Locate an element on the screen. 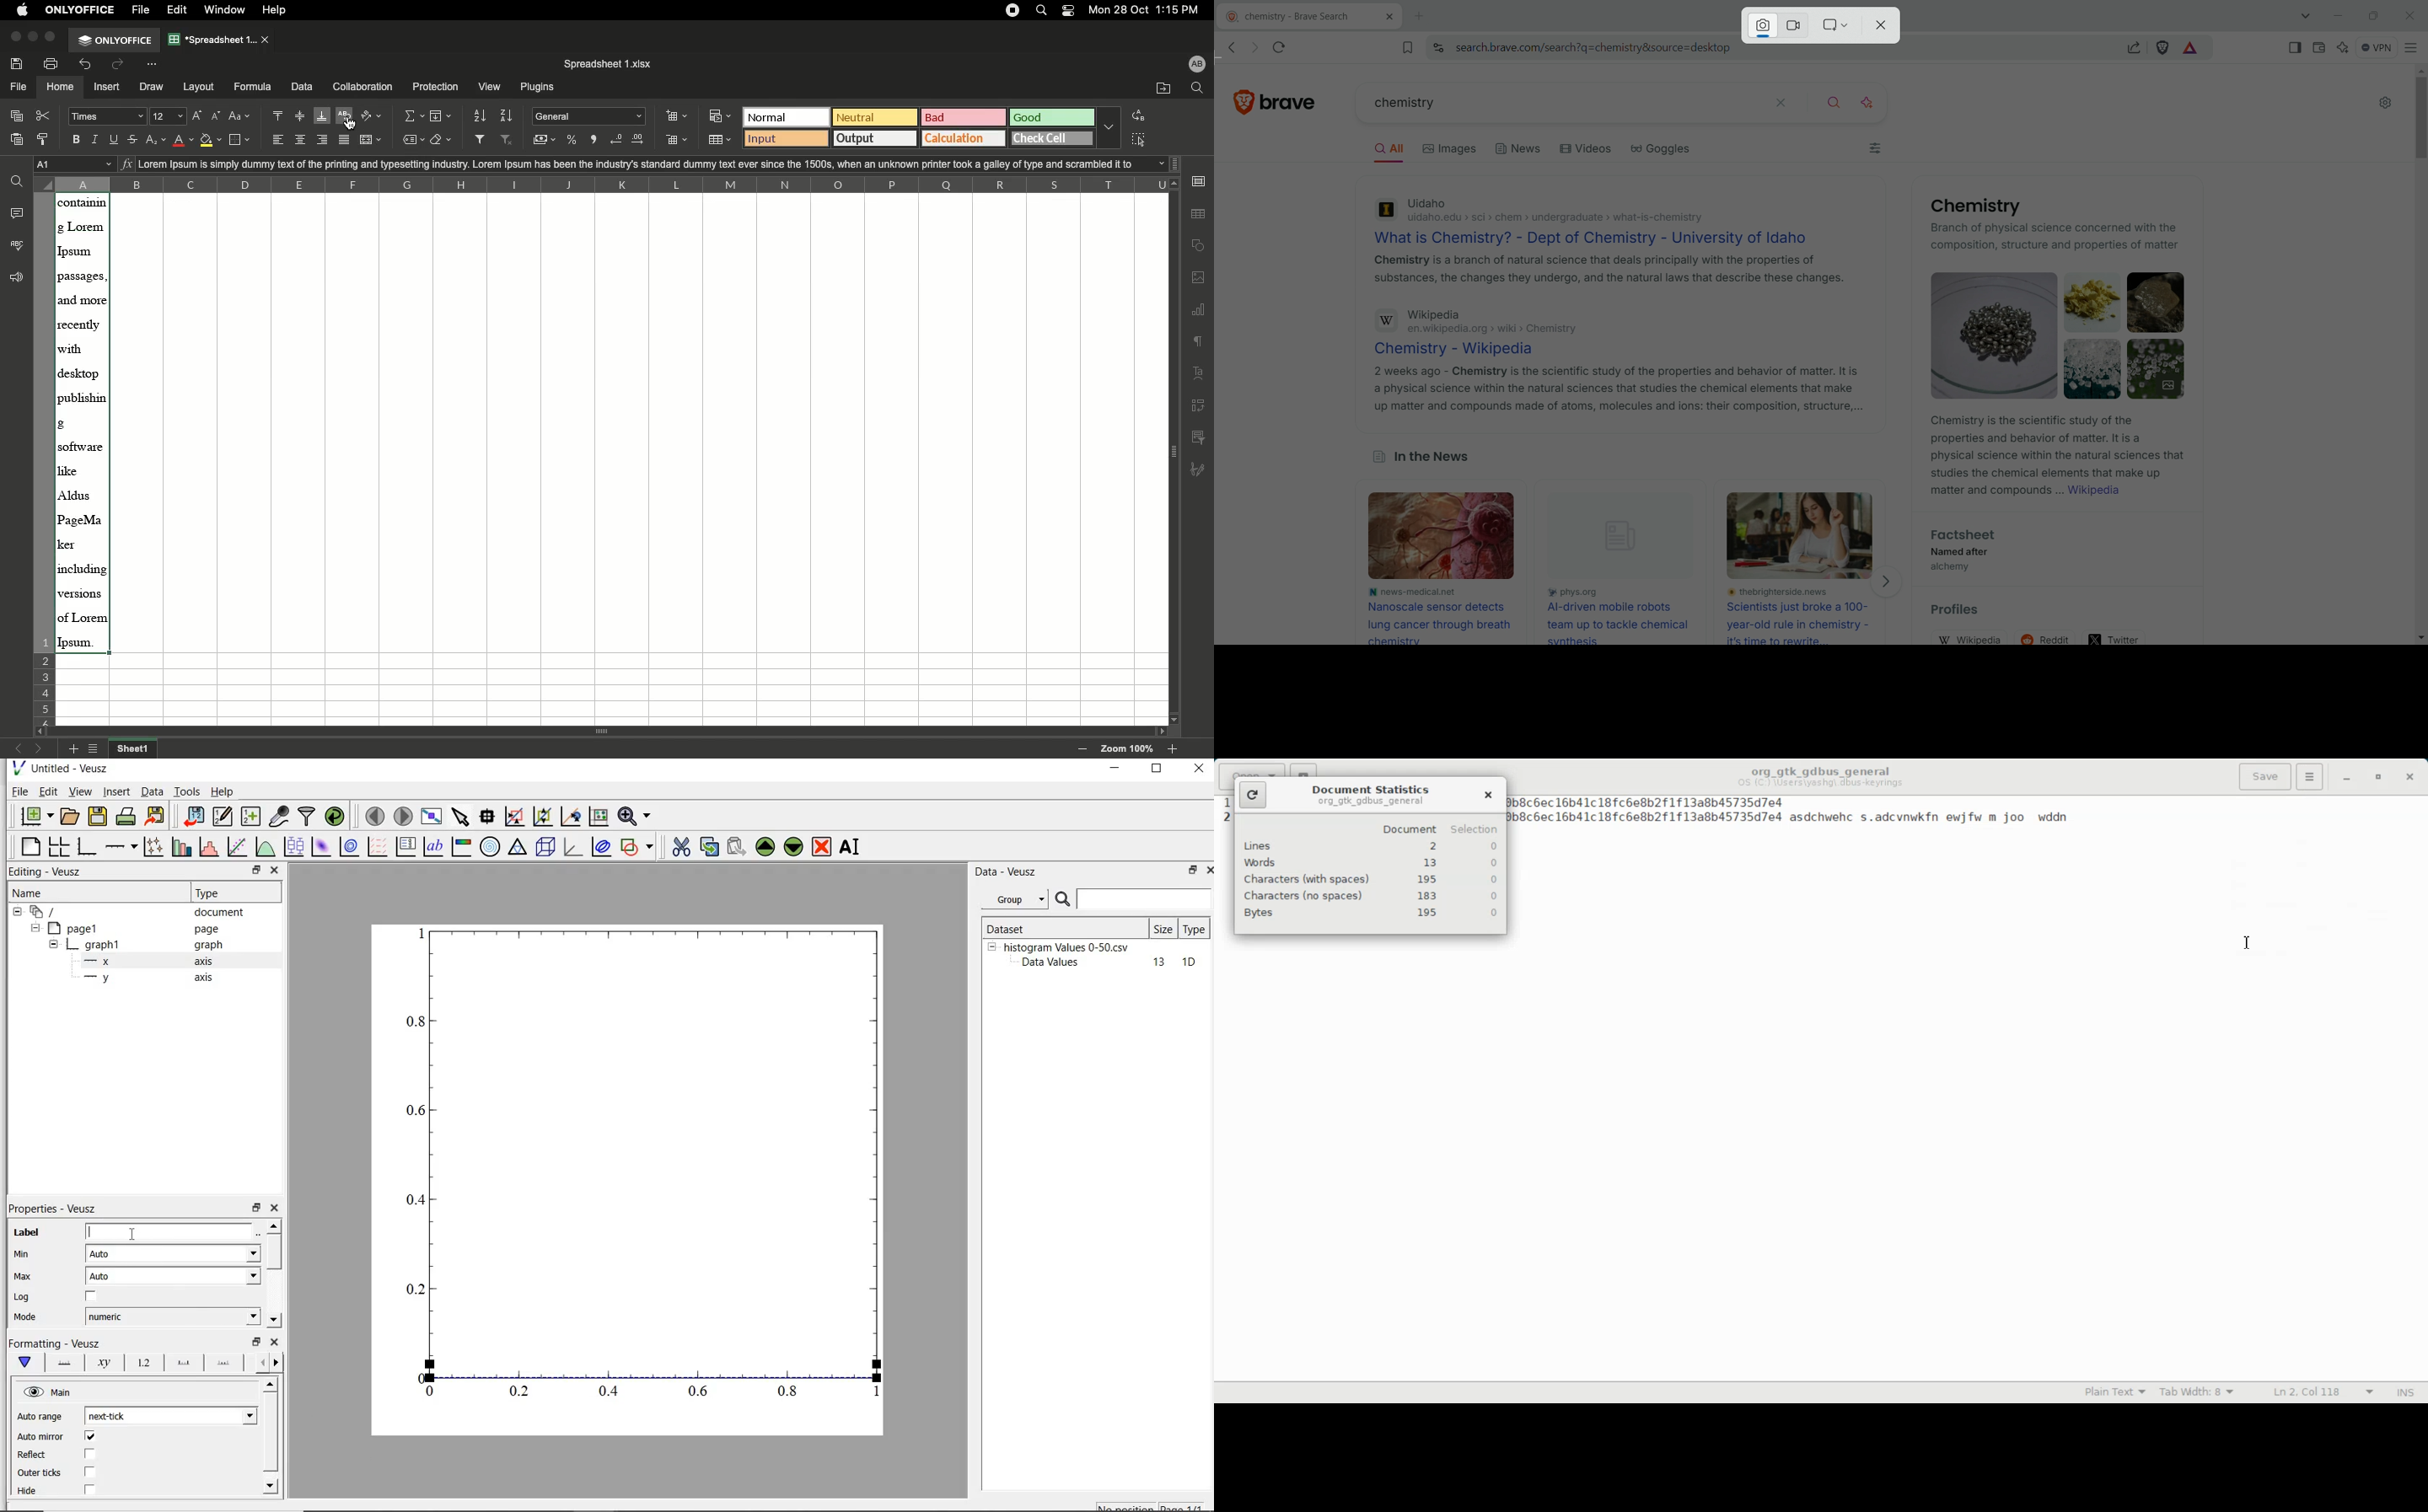  Hamburger settings is located at coordinates (2310, 777).